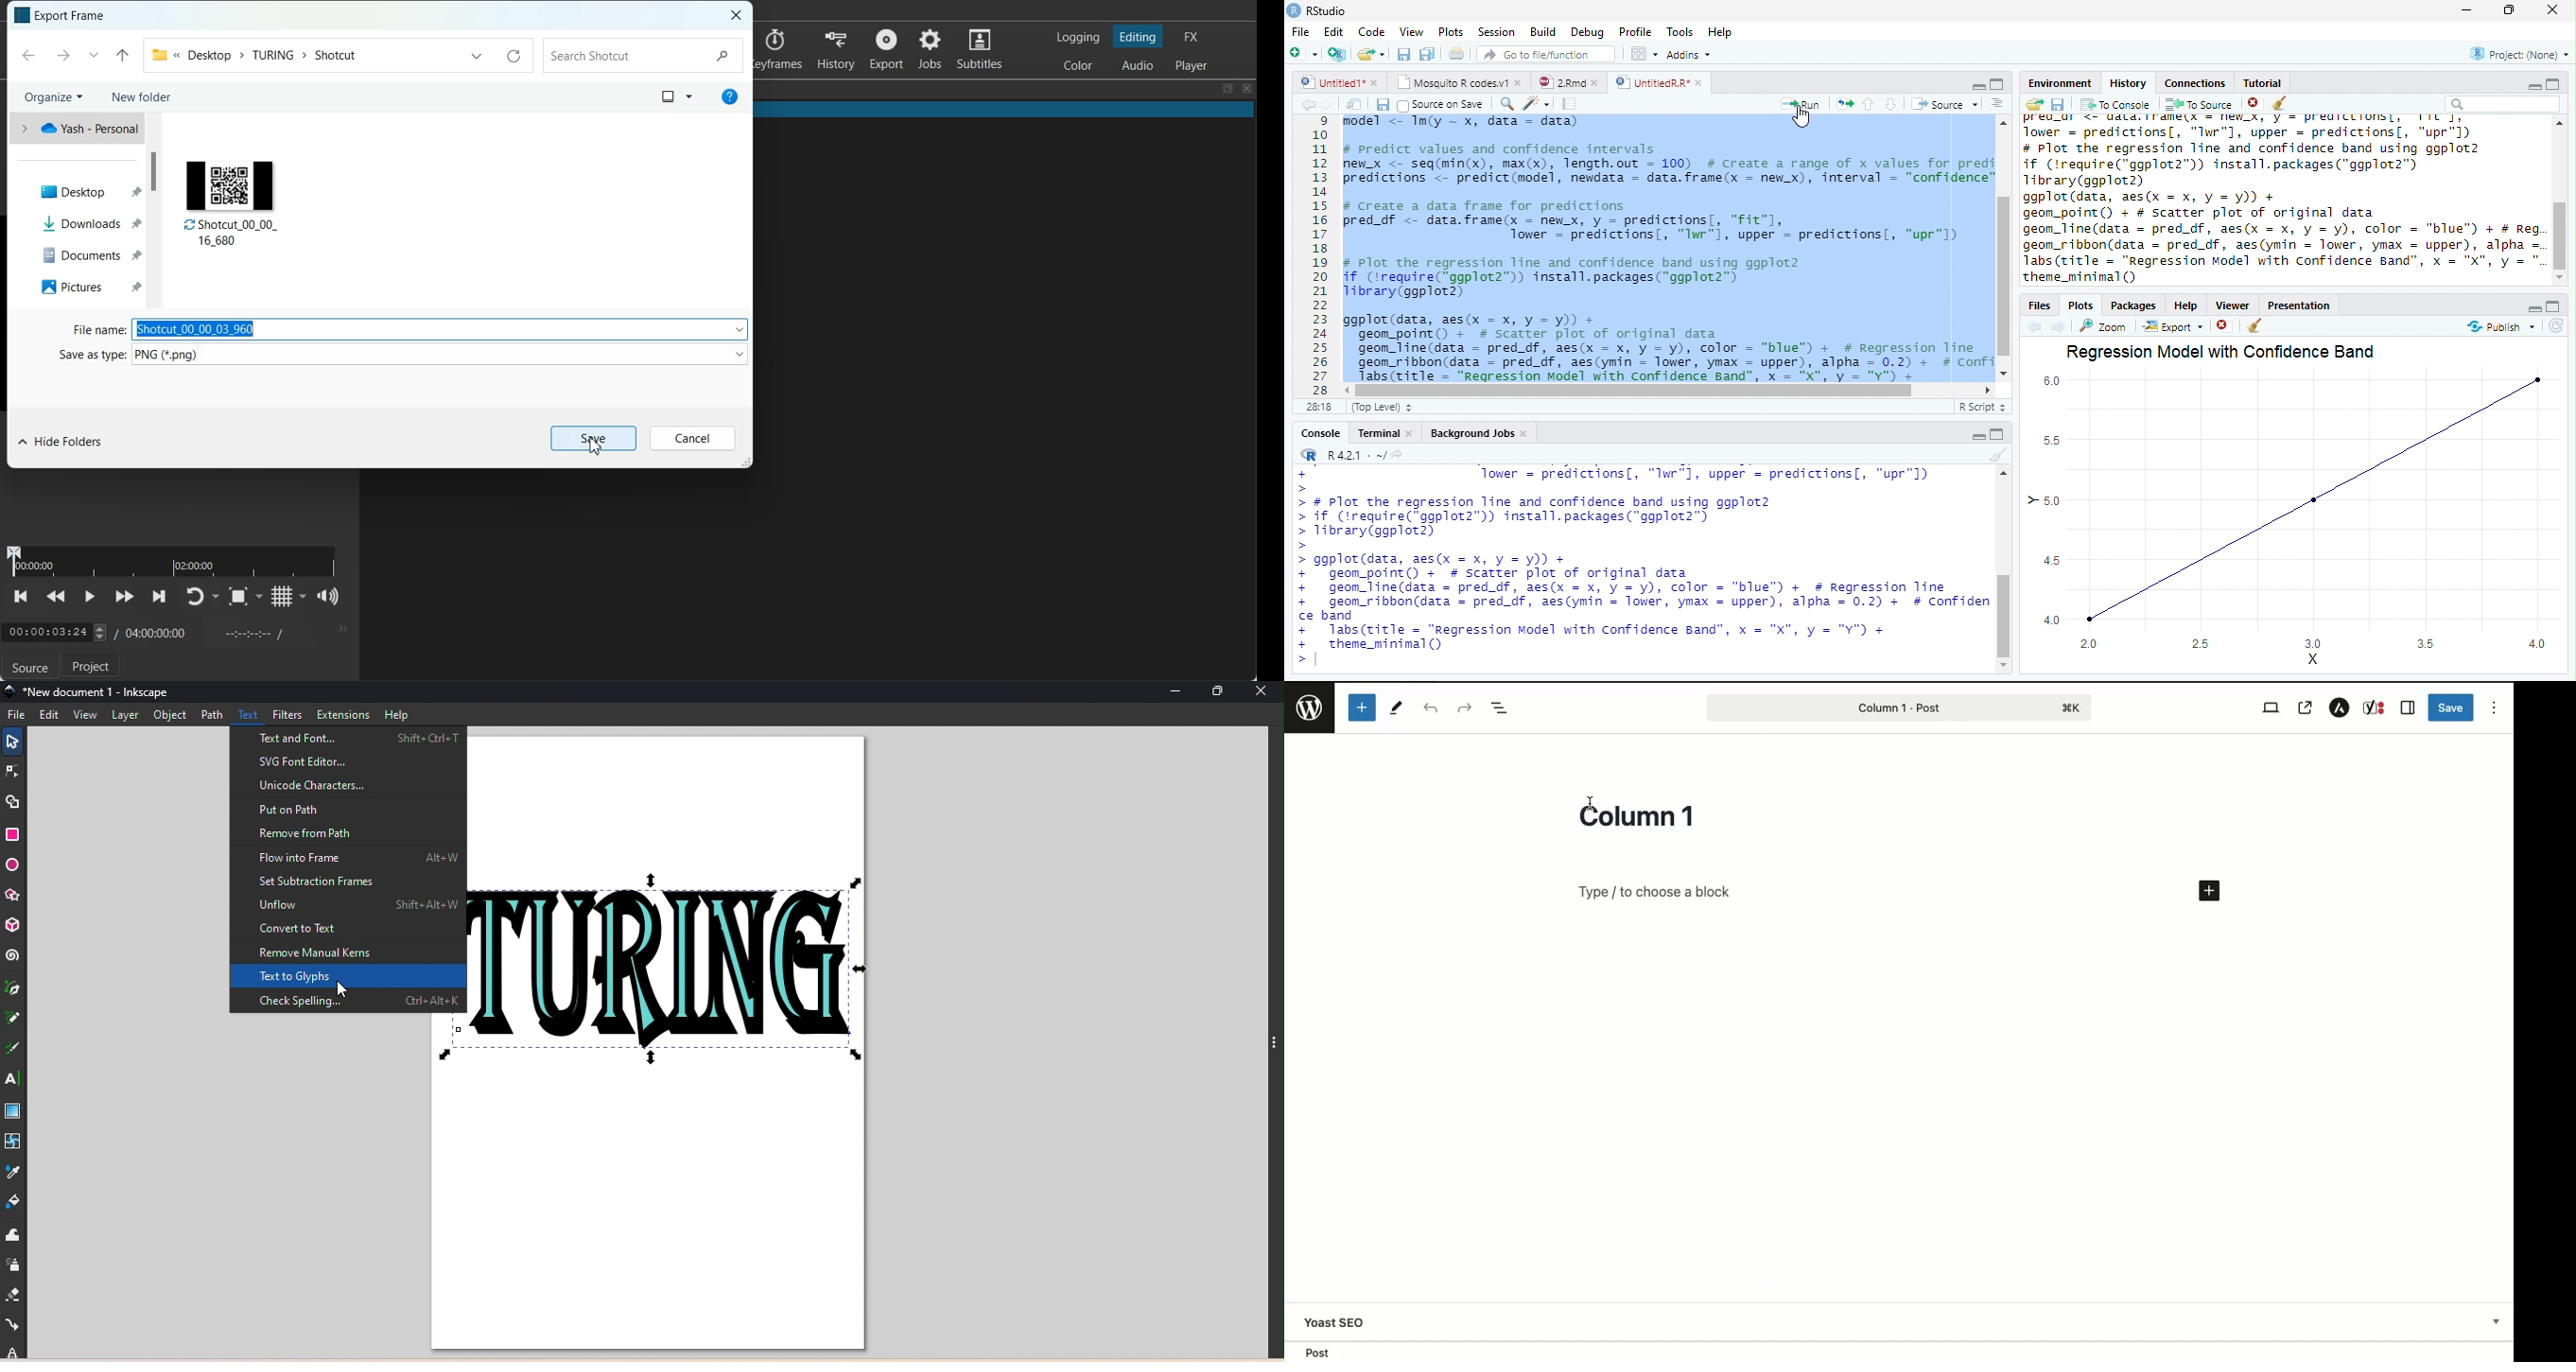  I want to click on Minimize, so click(1978, 437).